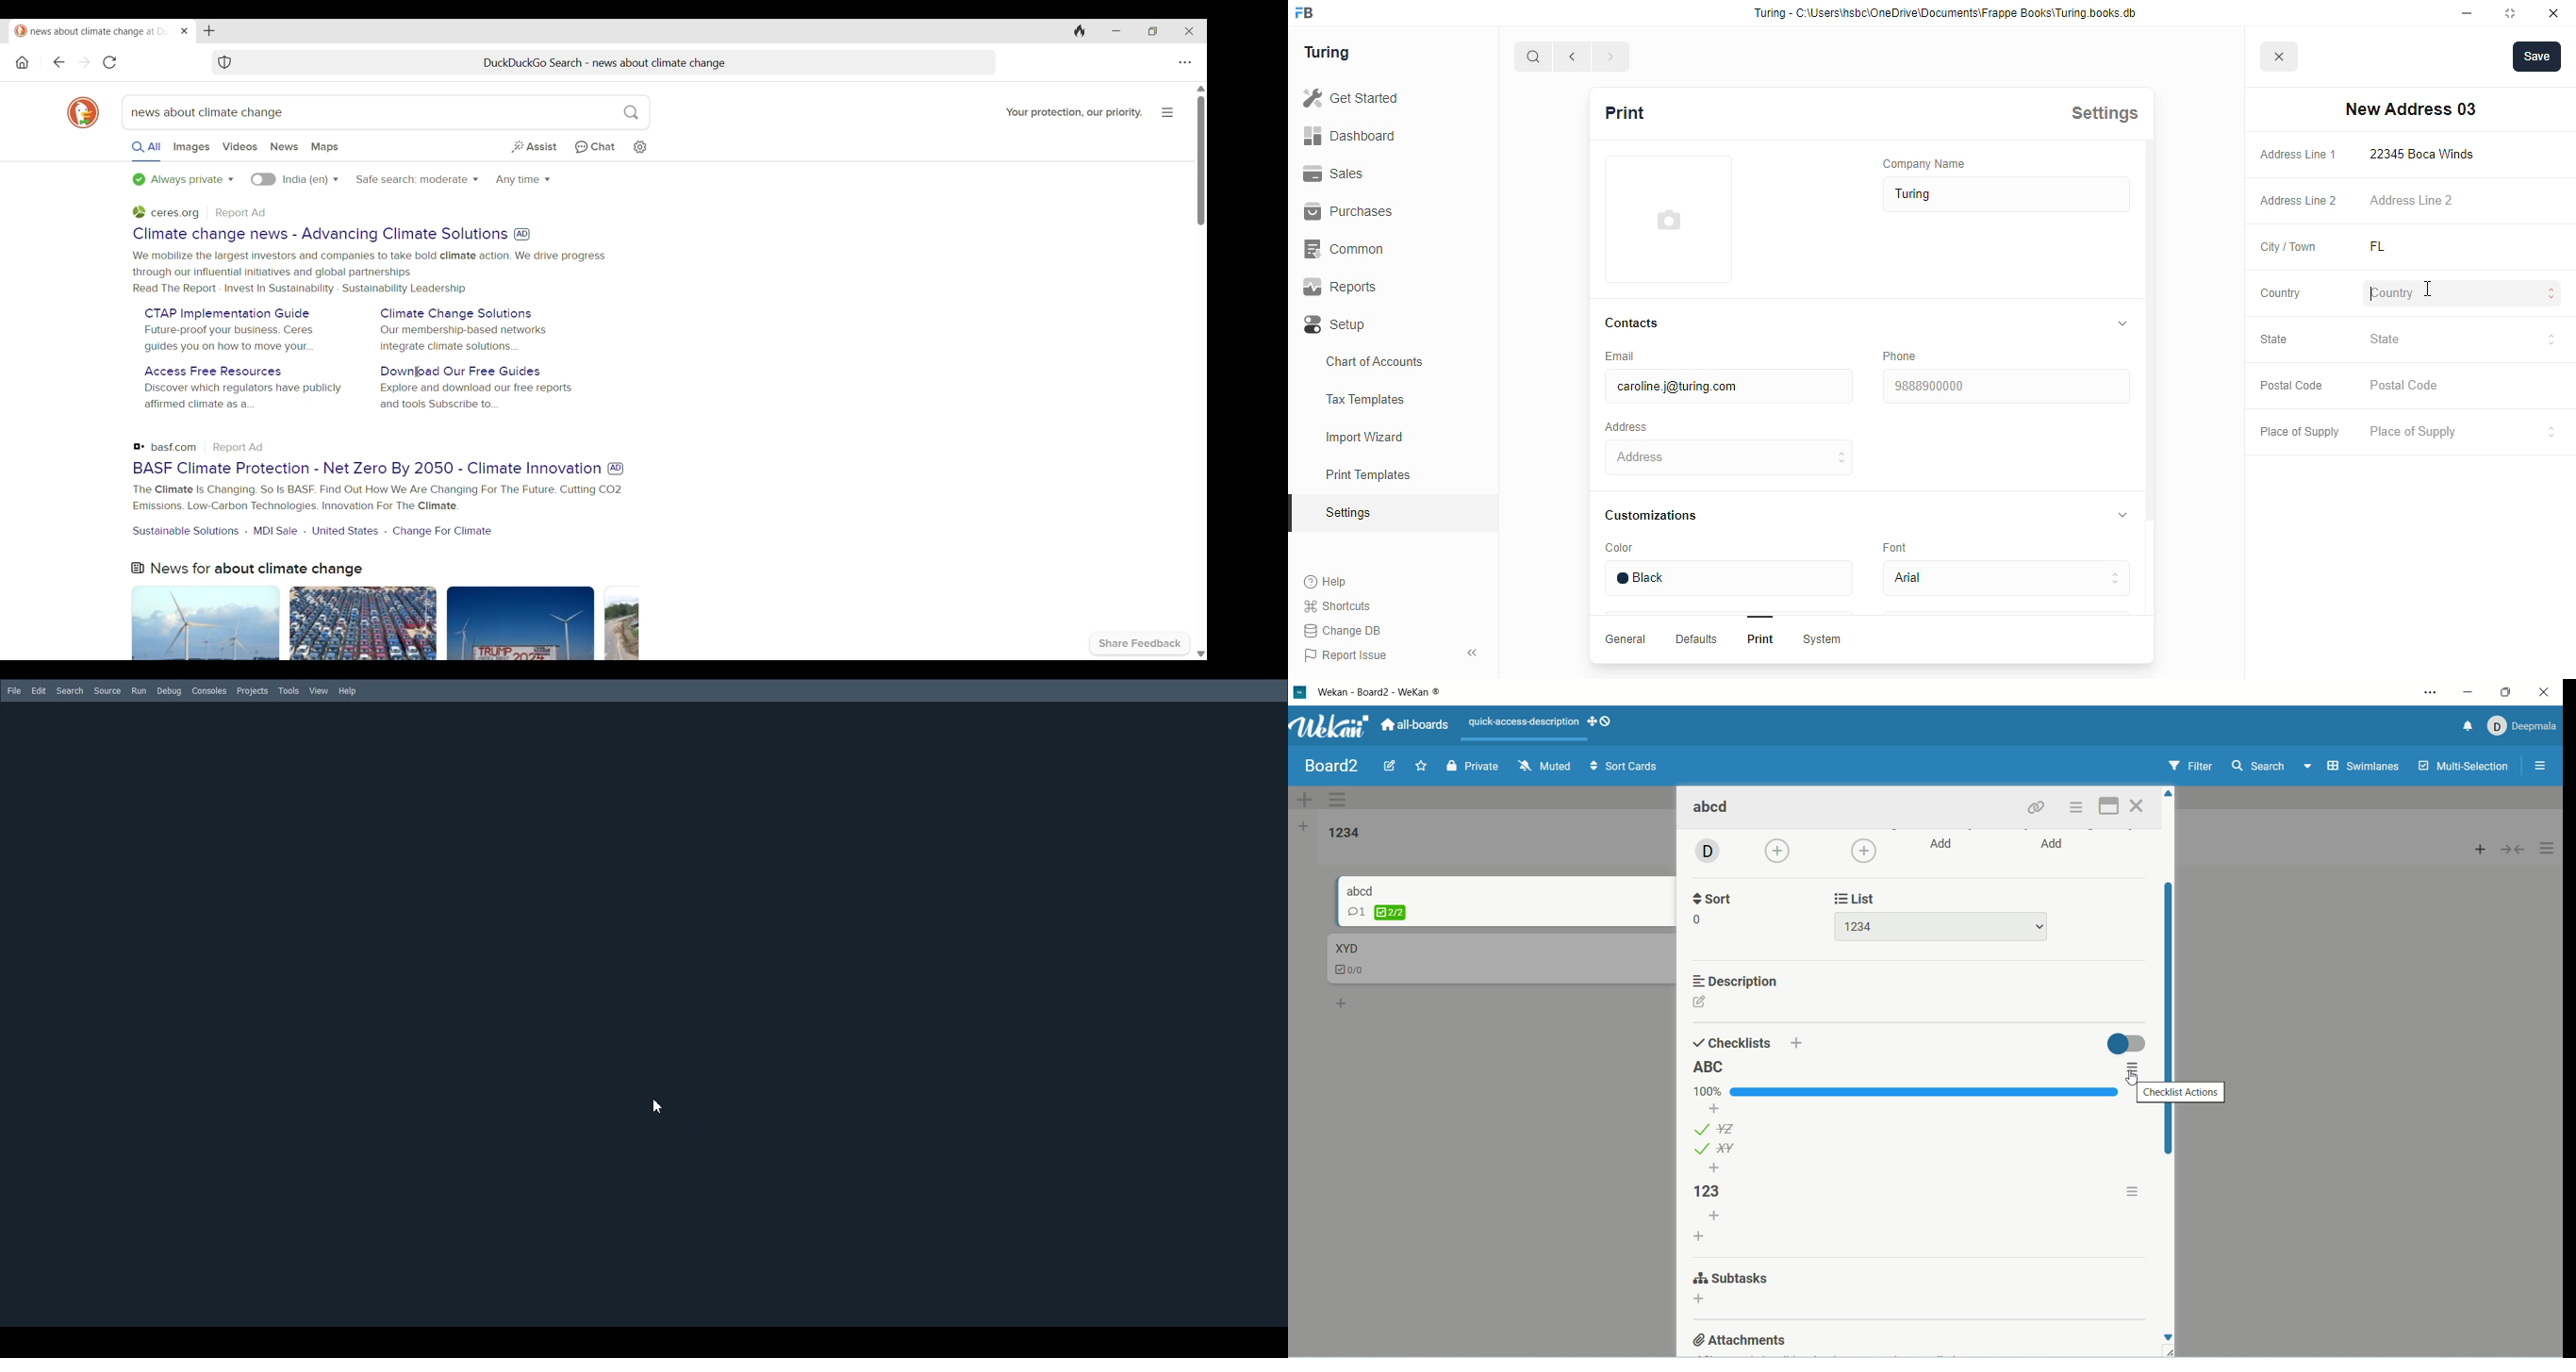  I want to click on state, so click(2463, 341).